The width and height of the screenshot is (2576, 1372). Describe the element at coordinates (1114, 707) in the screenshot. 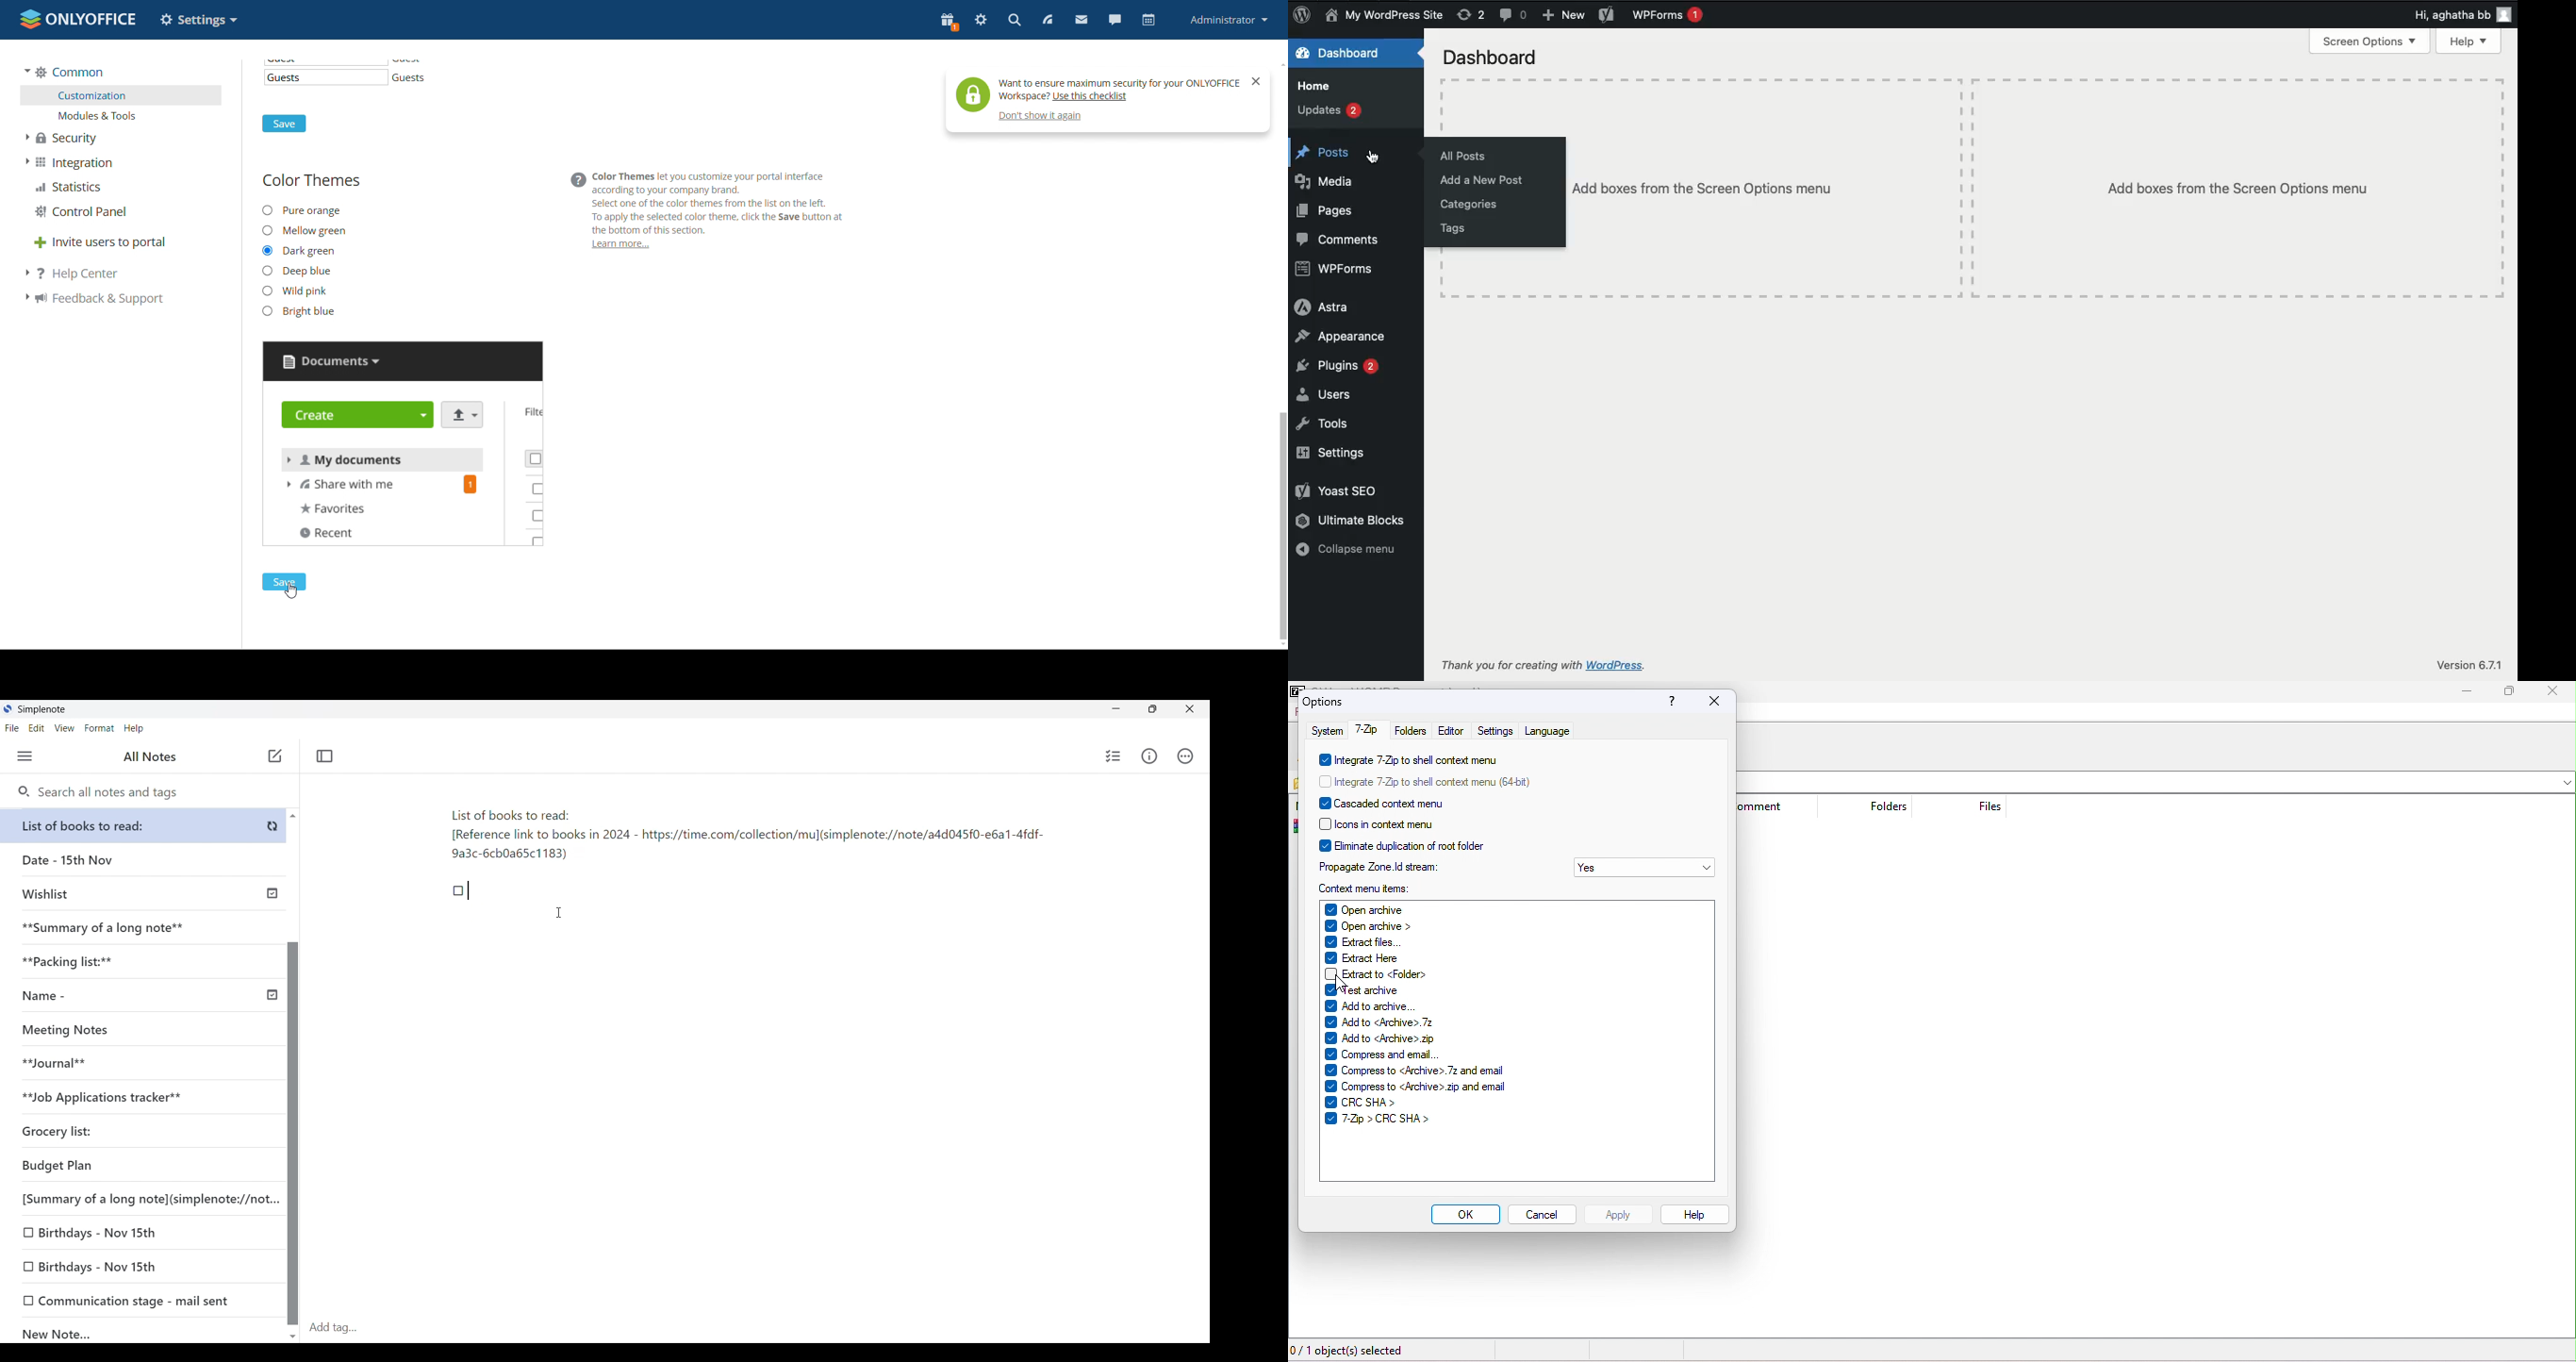

I see `Minimize` at that location.